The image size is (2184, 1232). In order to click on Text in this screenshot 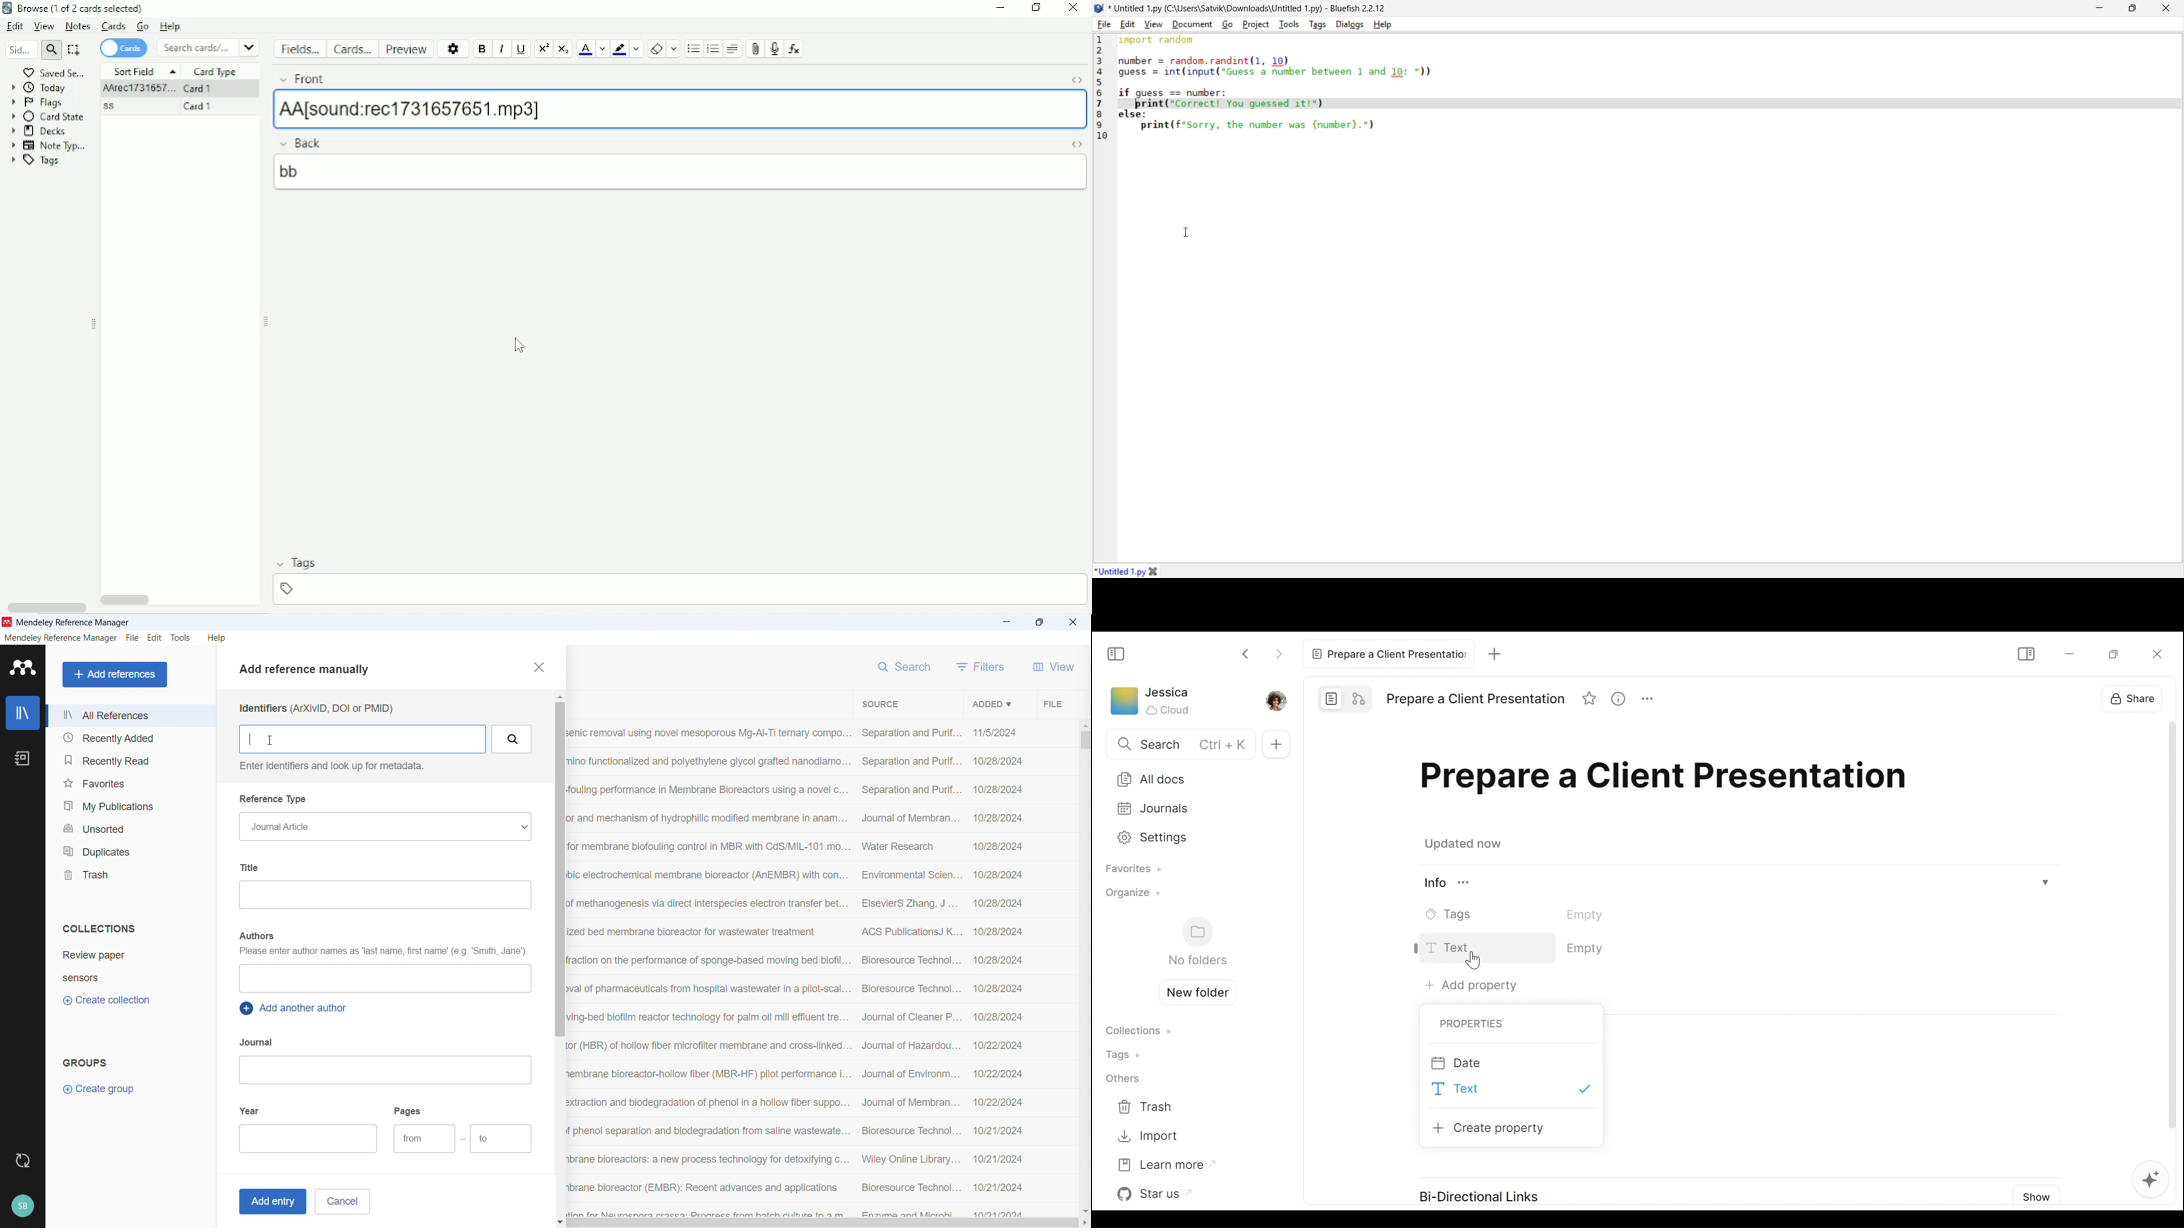, I will do `click(1470, 1088)`.